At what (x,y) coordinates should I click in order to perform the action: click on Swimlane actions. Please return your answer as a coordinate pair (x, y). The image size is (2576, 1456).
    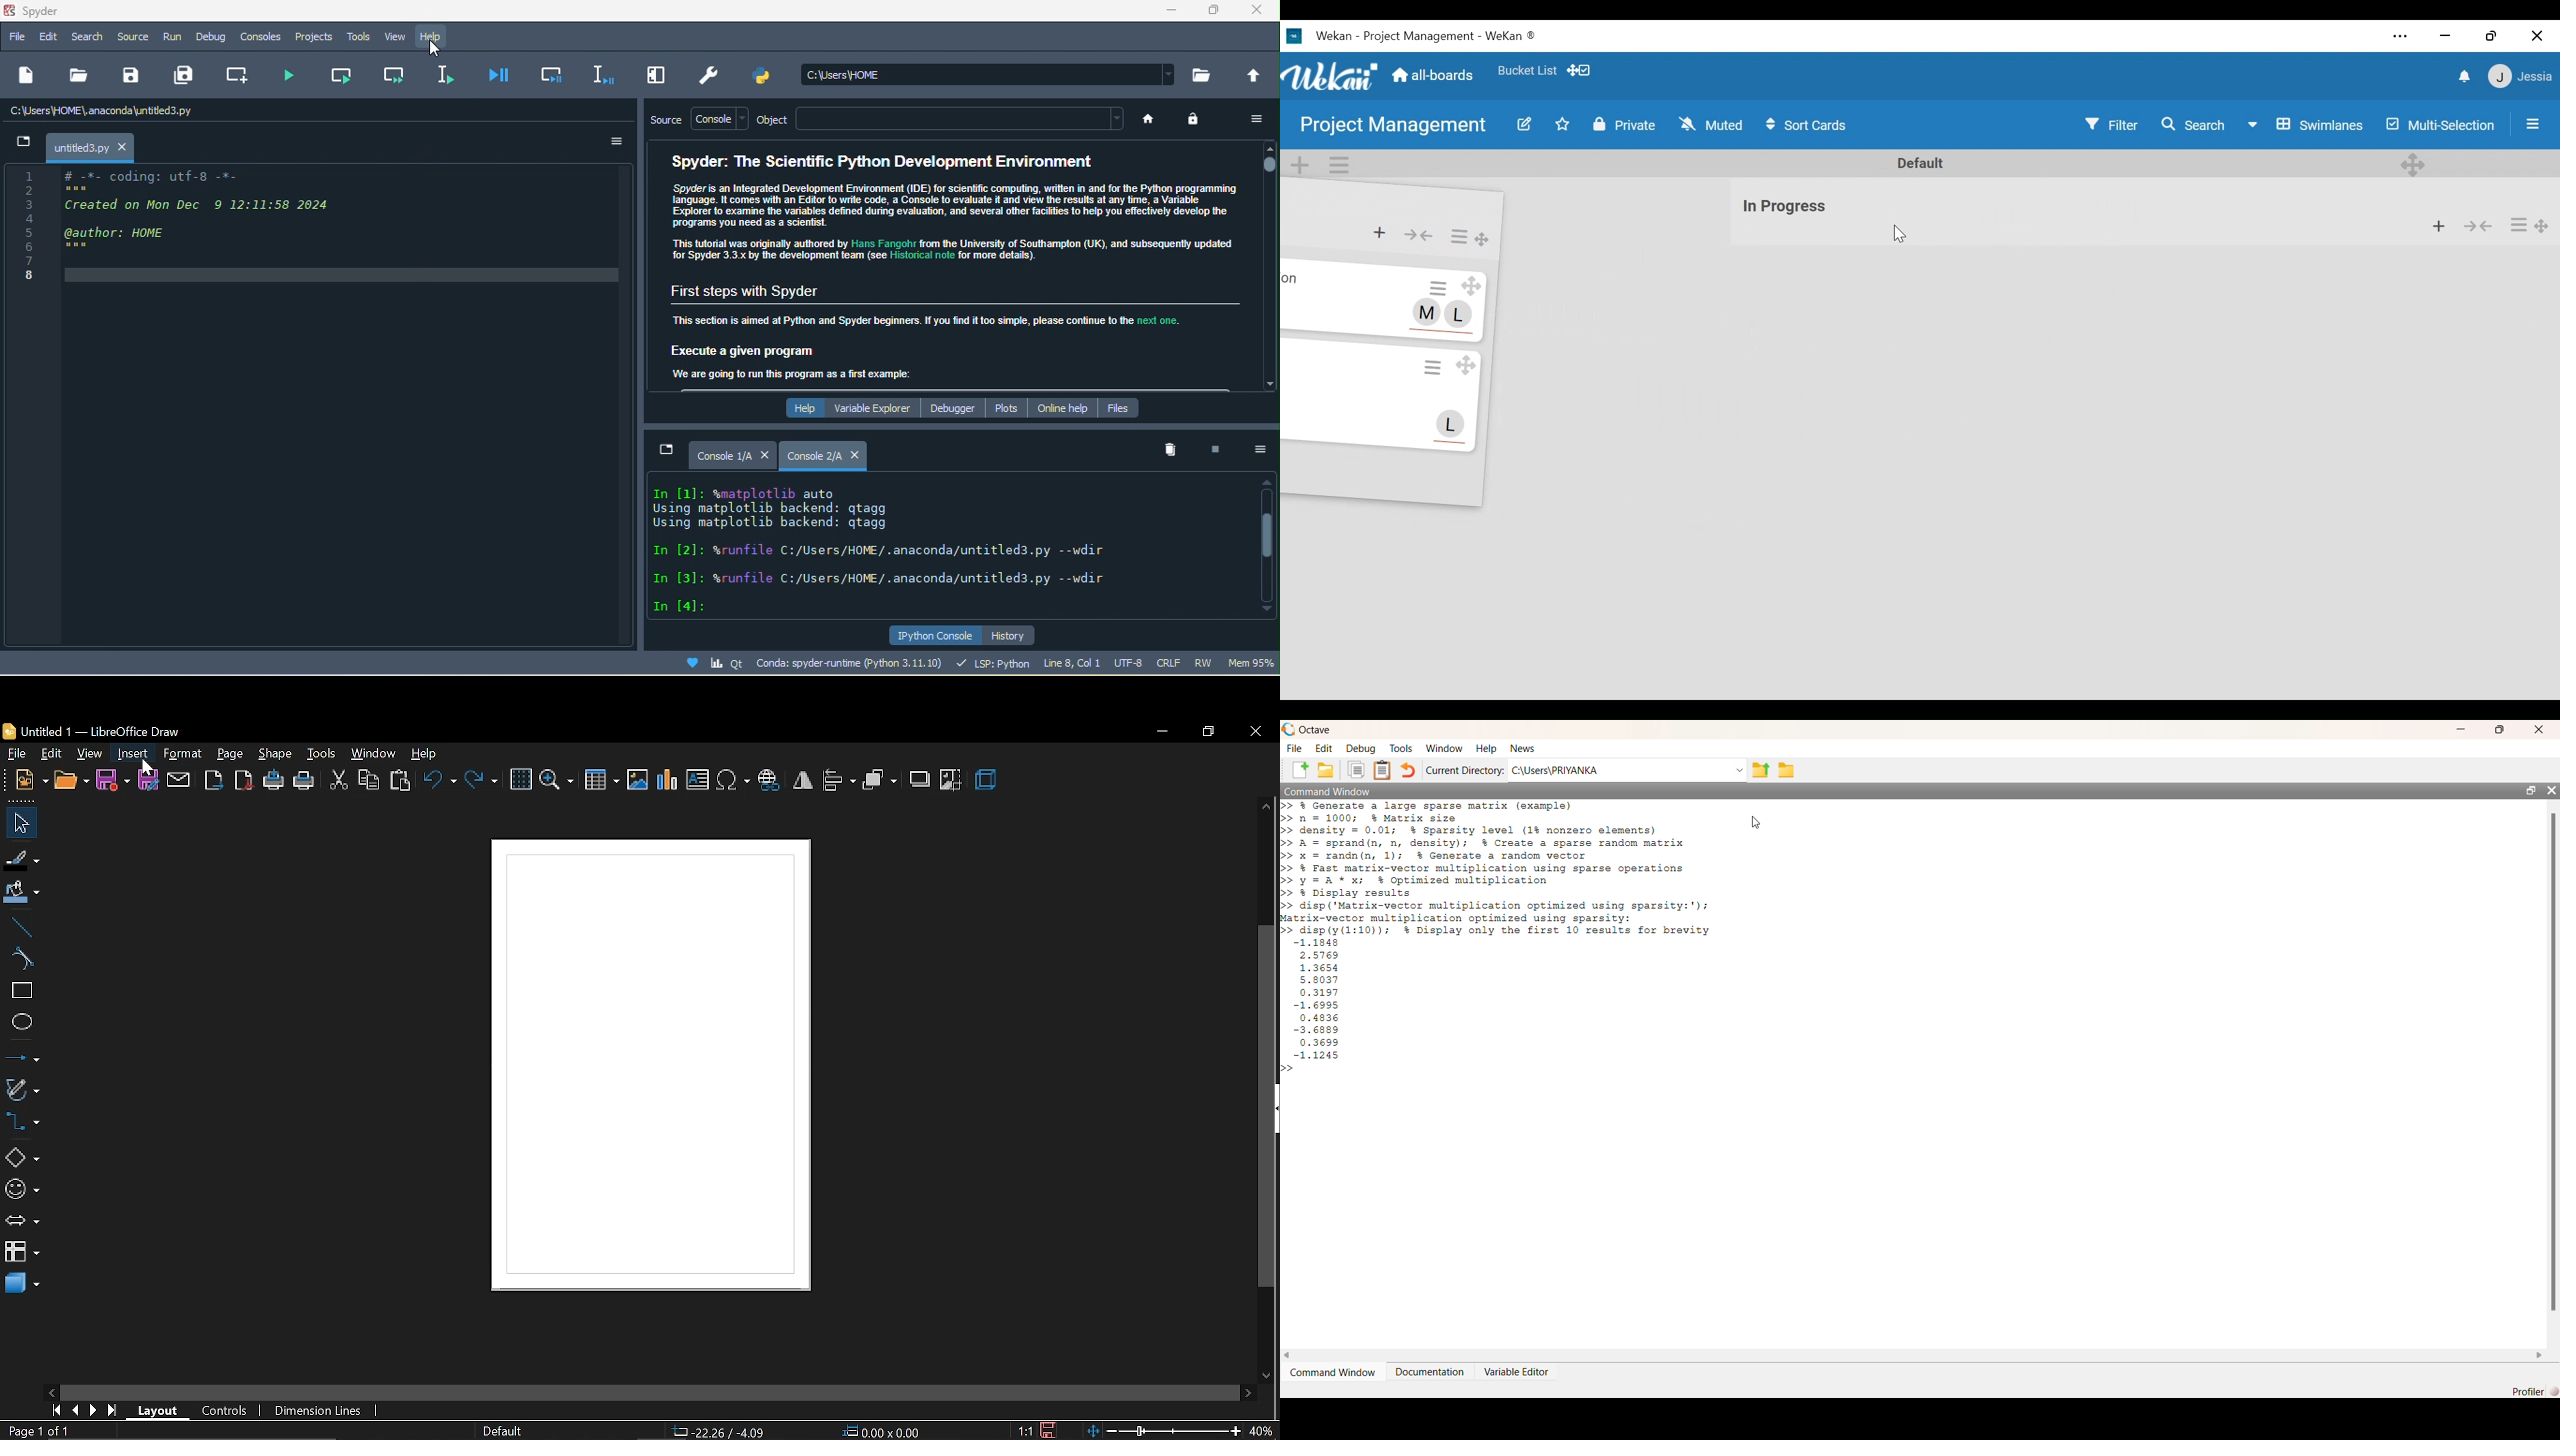
    Looking at the image, I should click on (1338, 164).